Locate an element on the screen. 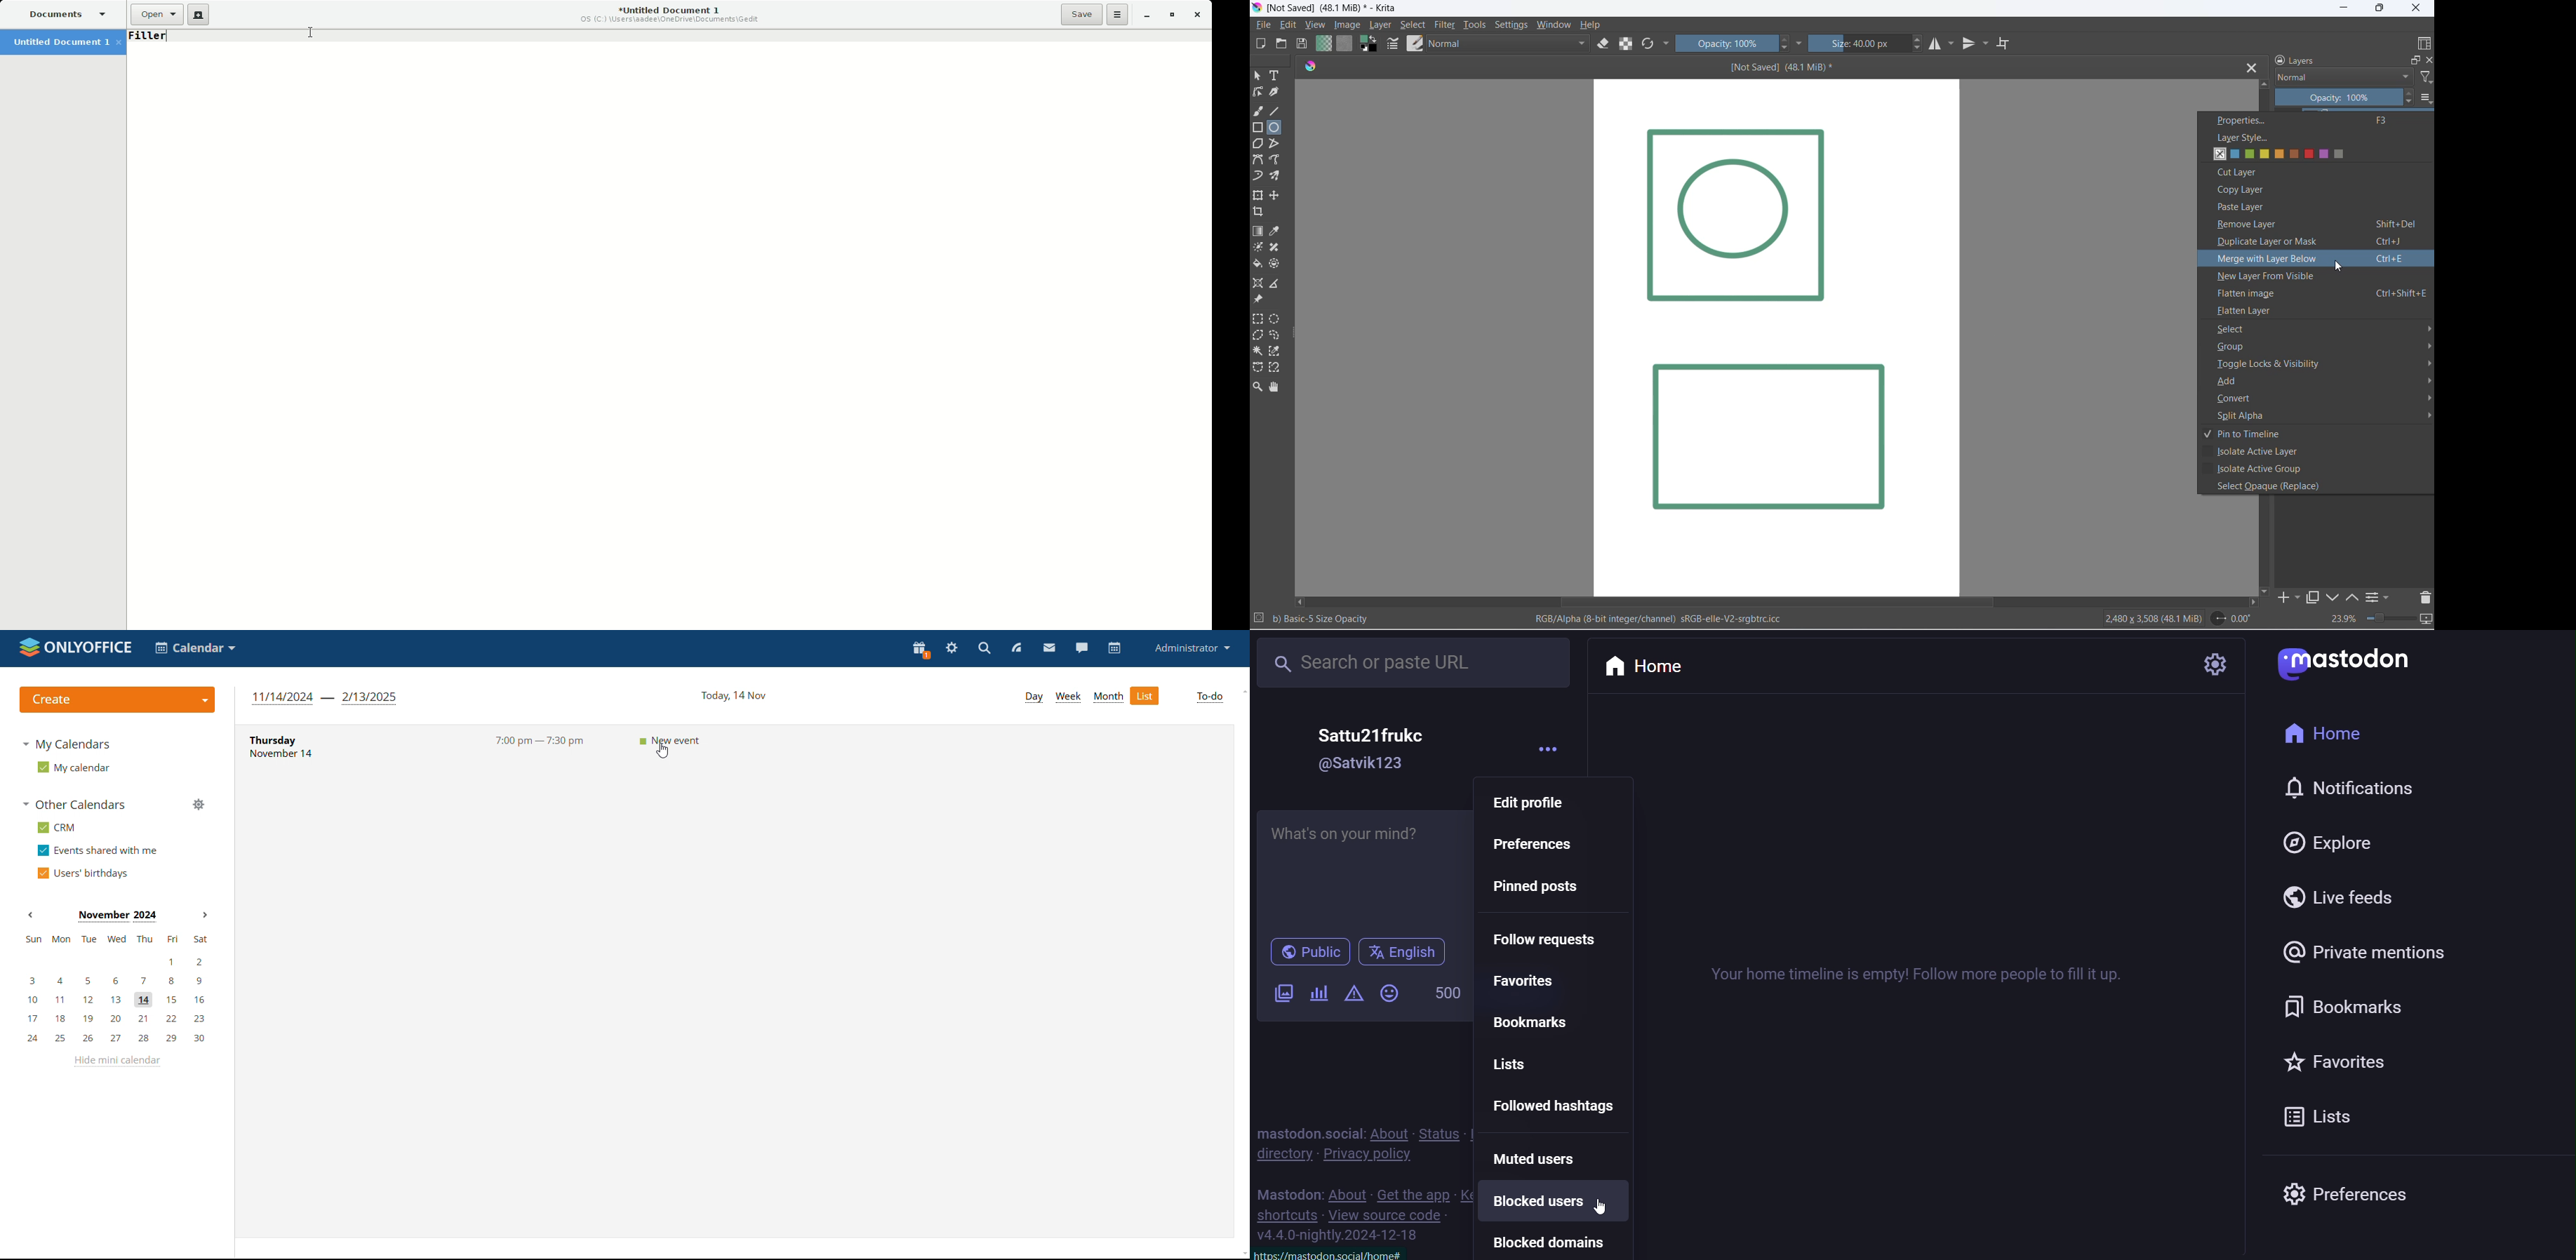 The height and width of the screenshot is (1260, 2576). rectangle tool is located at coordinates (1258, 128).